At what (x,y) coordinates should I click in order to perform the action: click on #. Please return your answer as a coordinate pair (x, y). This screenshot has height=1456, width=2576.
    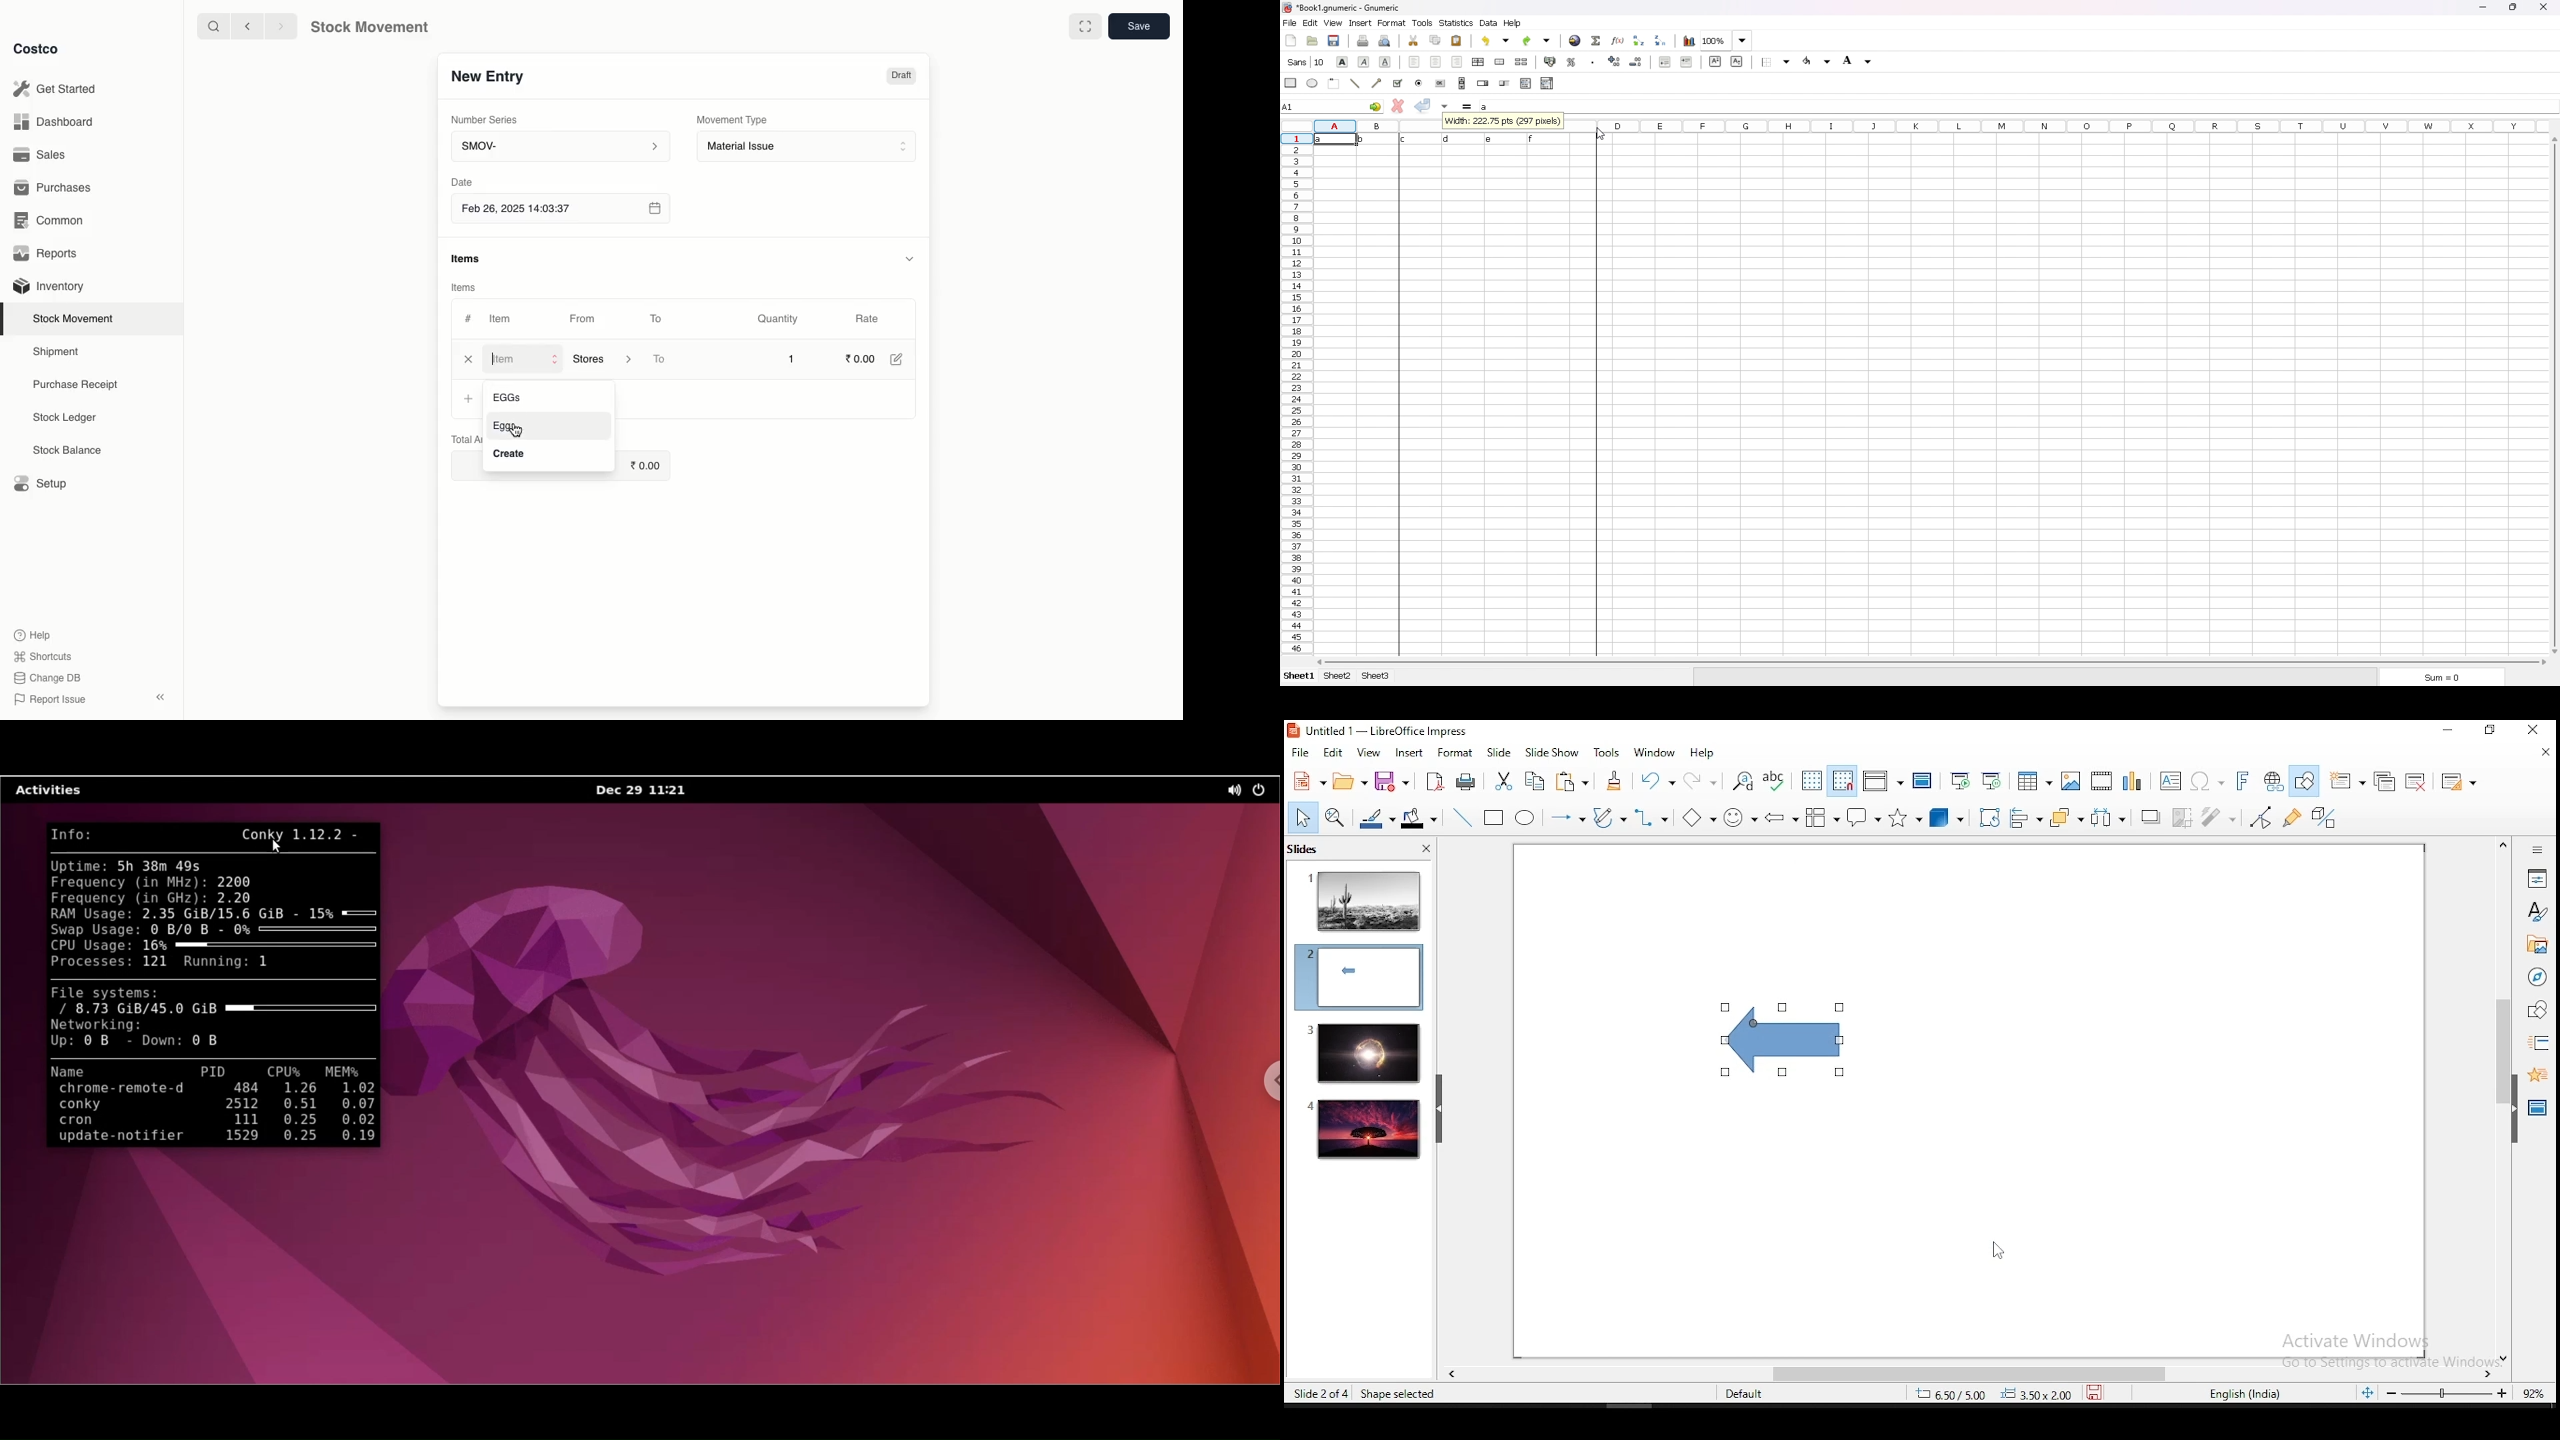
    Looking at the image, I should click on (468, 319).